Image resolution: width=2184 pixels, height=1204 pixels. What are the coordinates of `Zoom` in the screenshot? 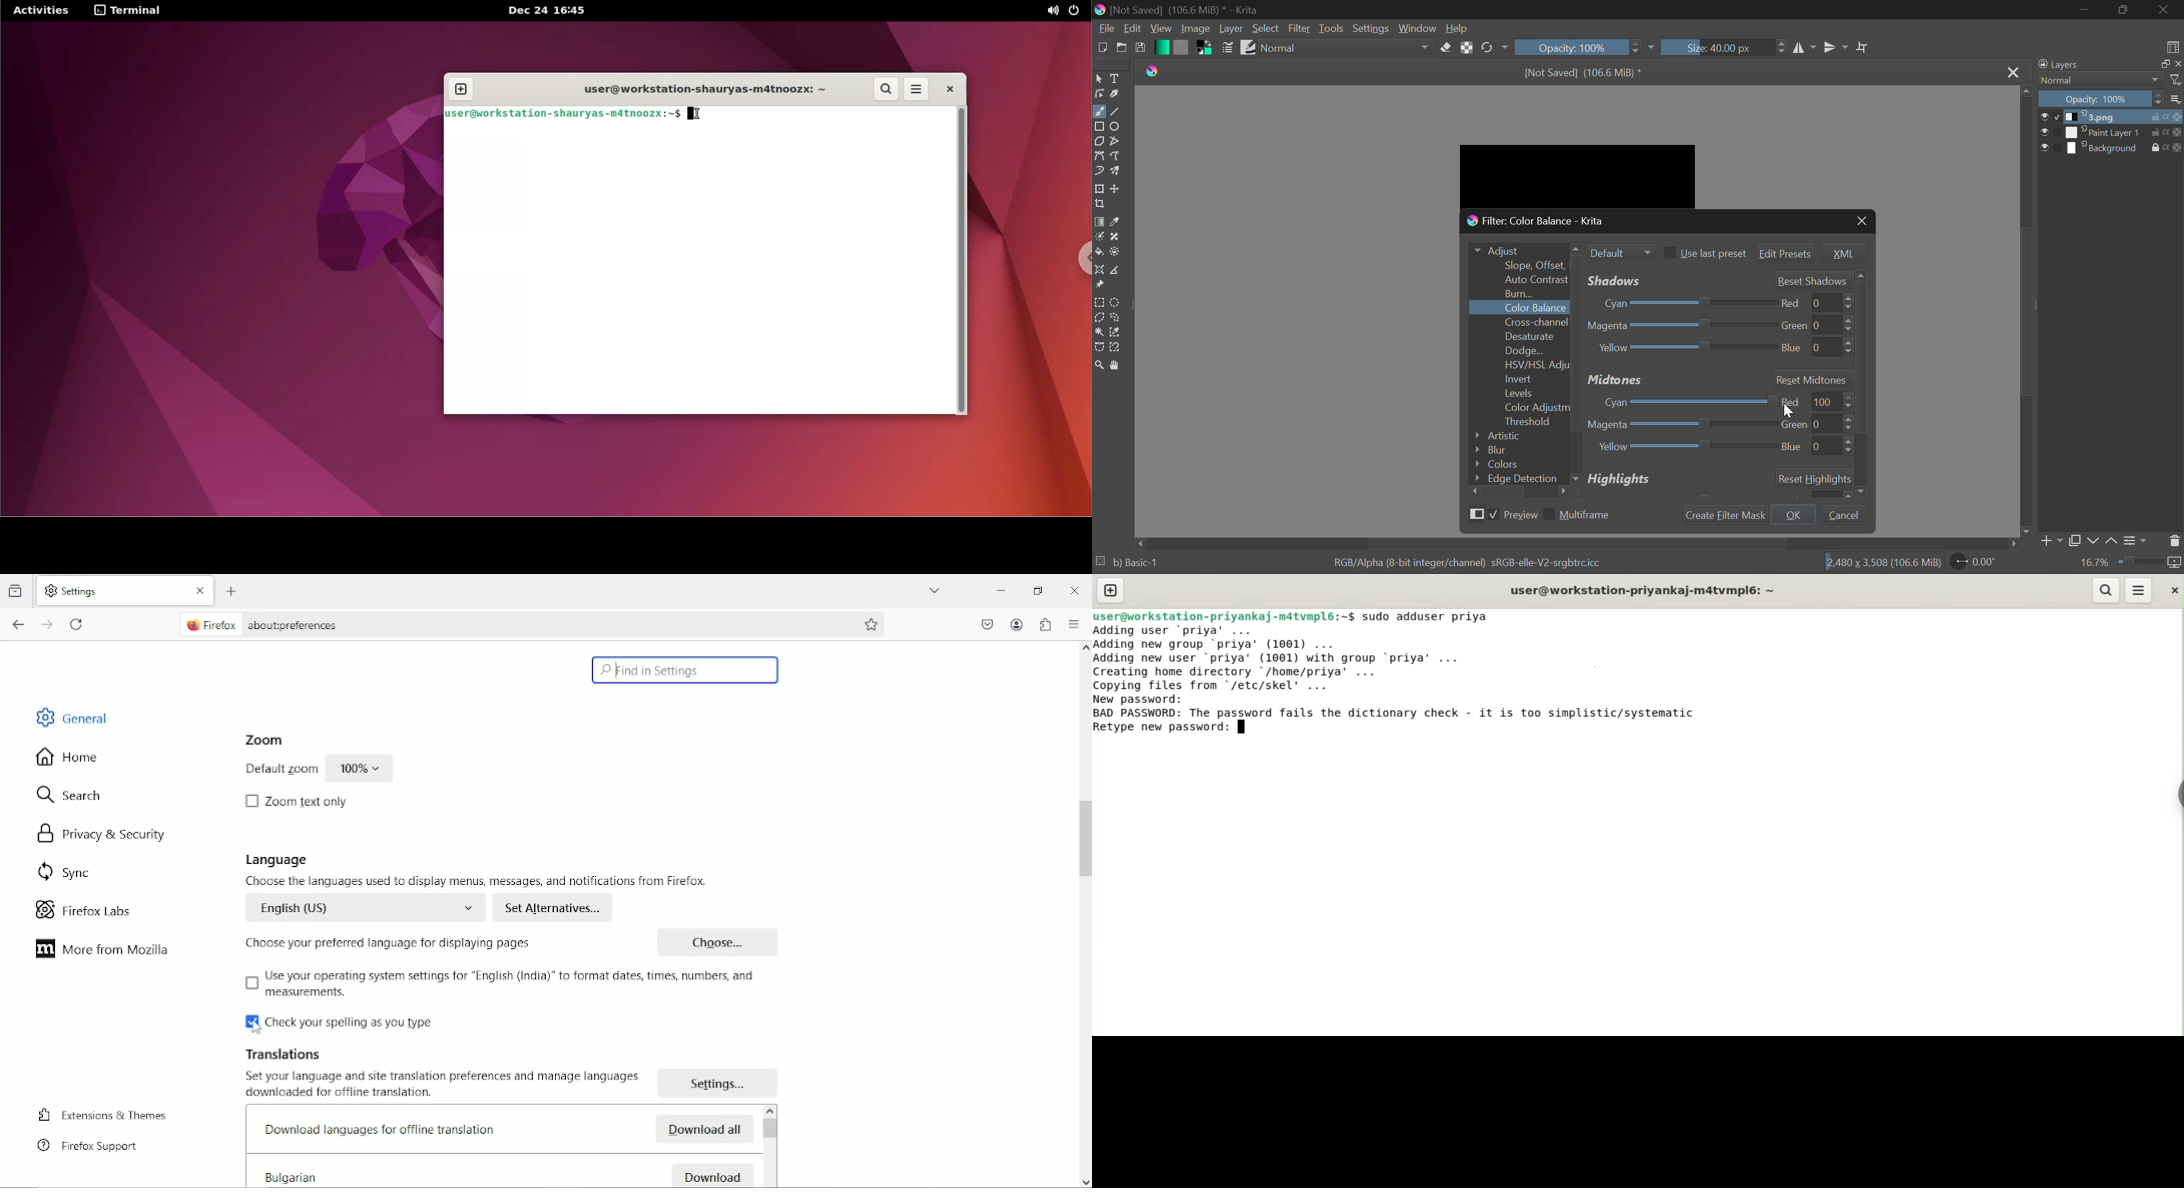 It's located at (267, 738).